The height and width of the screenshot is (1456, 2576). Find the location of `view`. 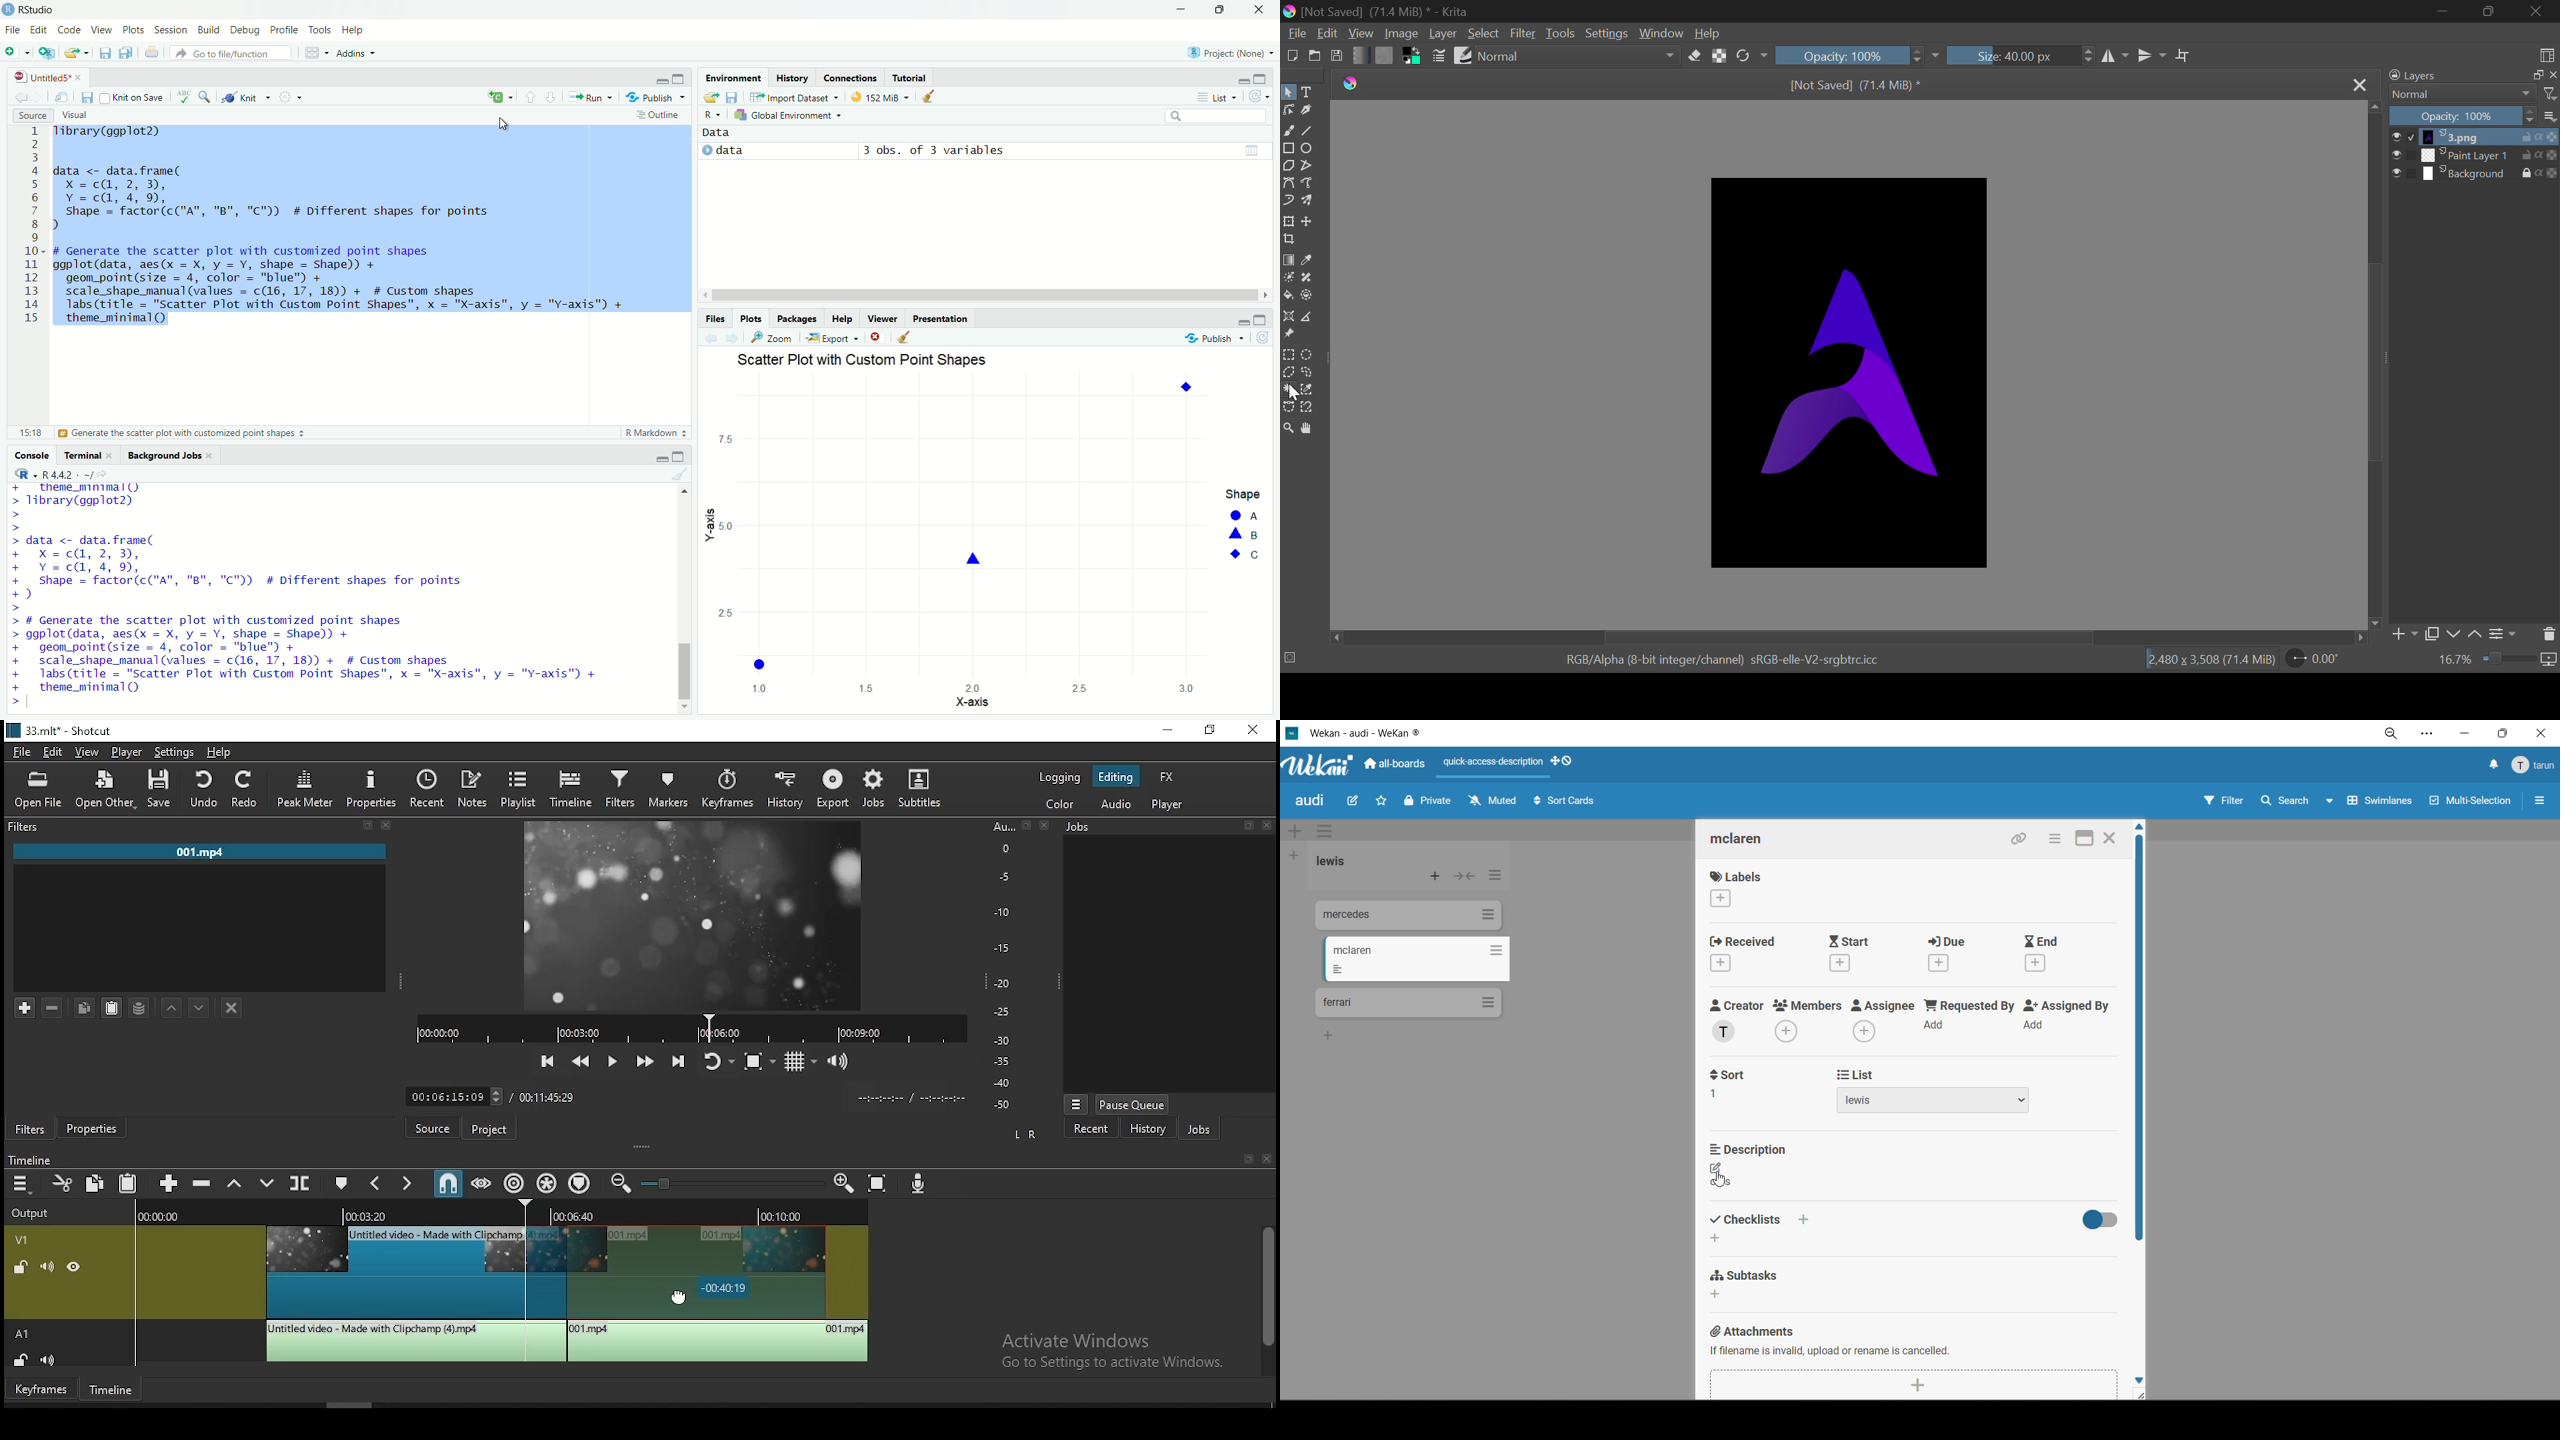

view is located at coordinates (91, 751).